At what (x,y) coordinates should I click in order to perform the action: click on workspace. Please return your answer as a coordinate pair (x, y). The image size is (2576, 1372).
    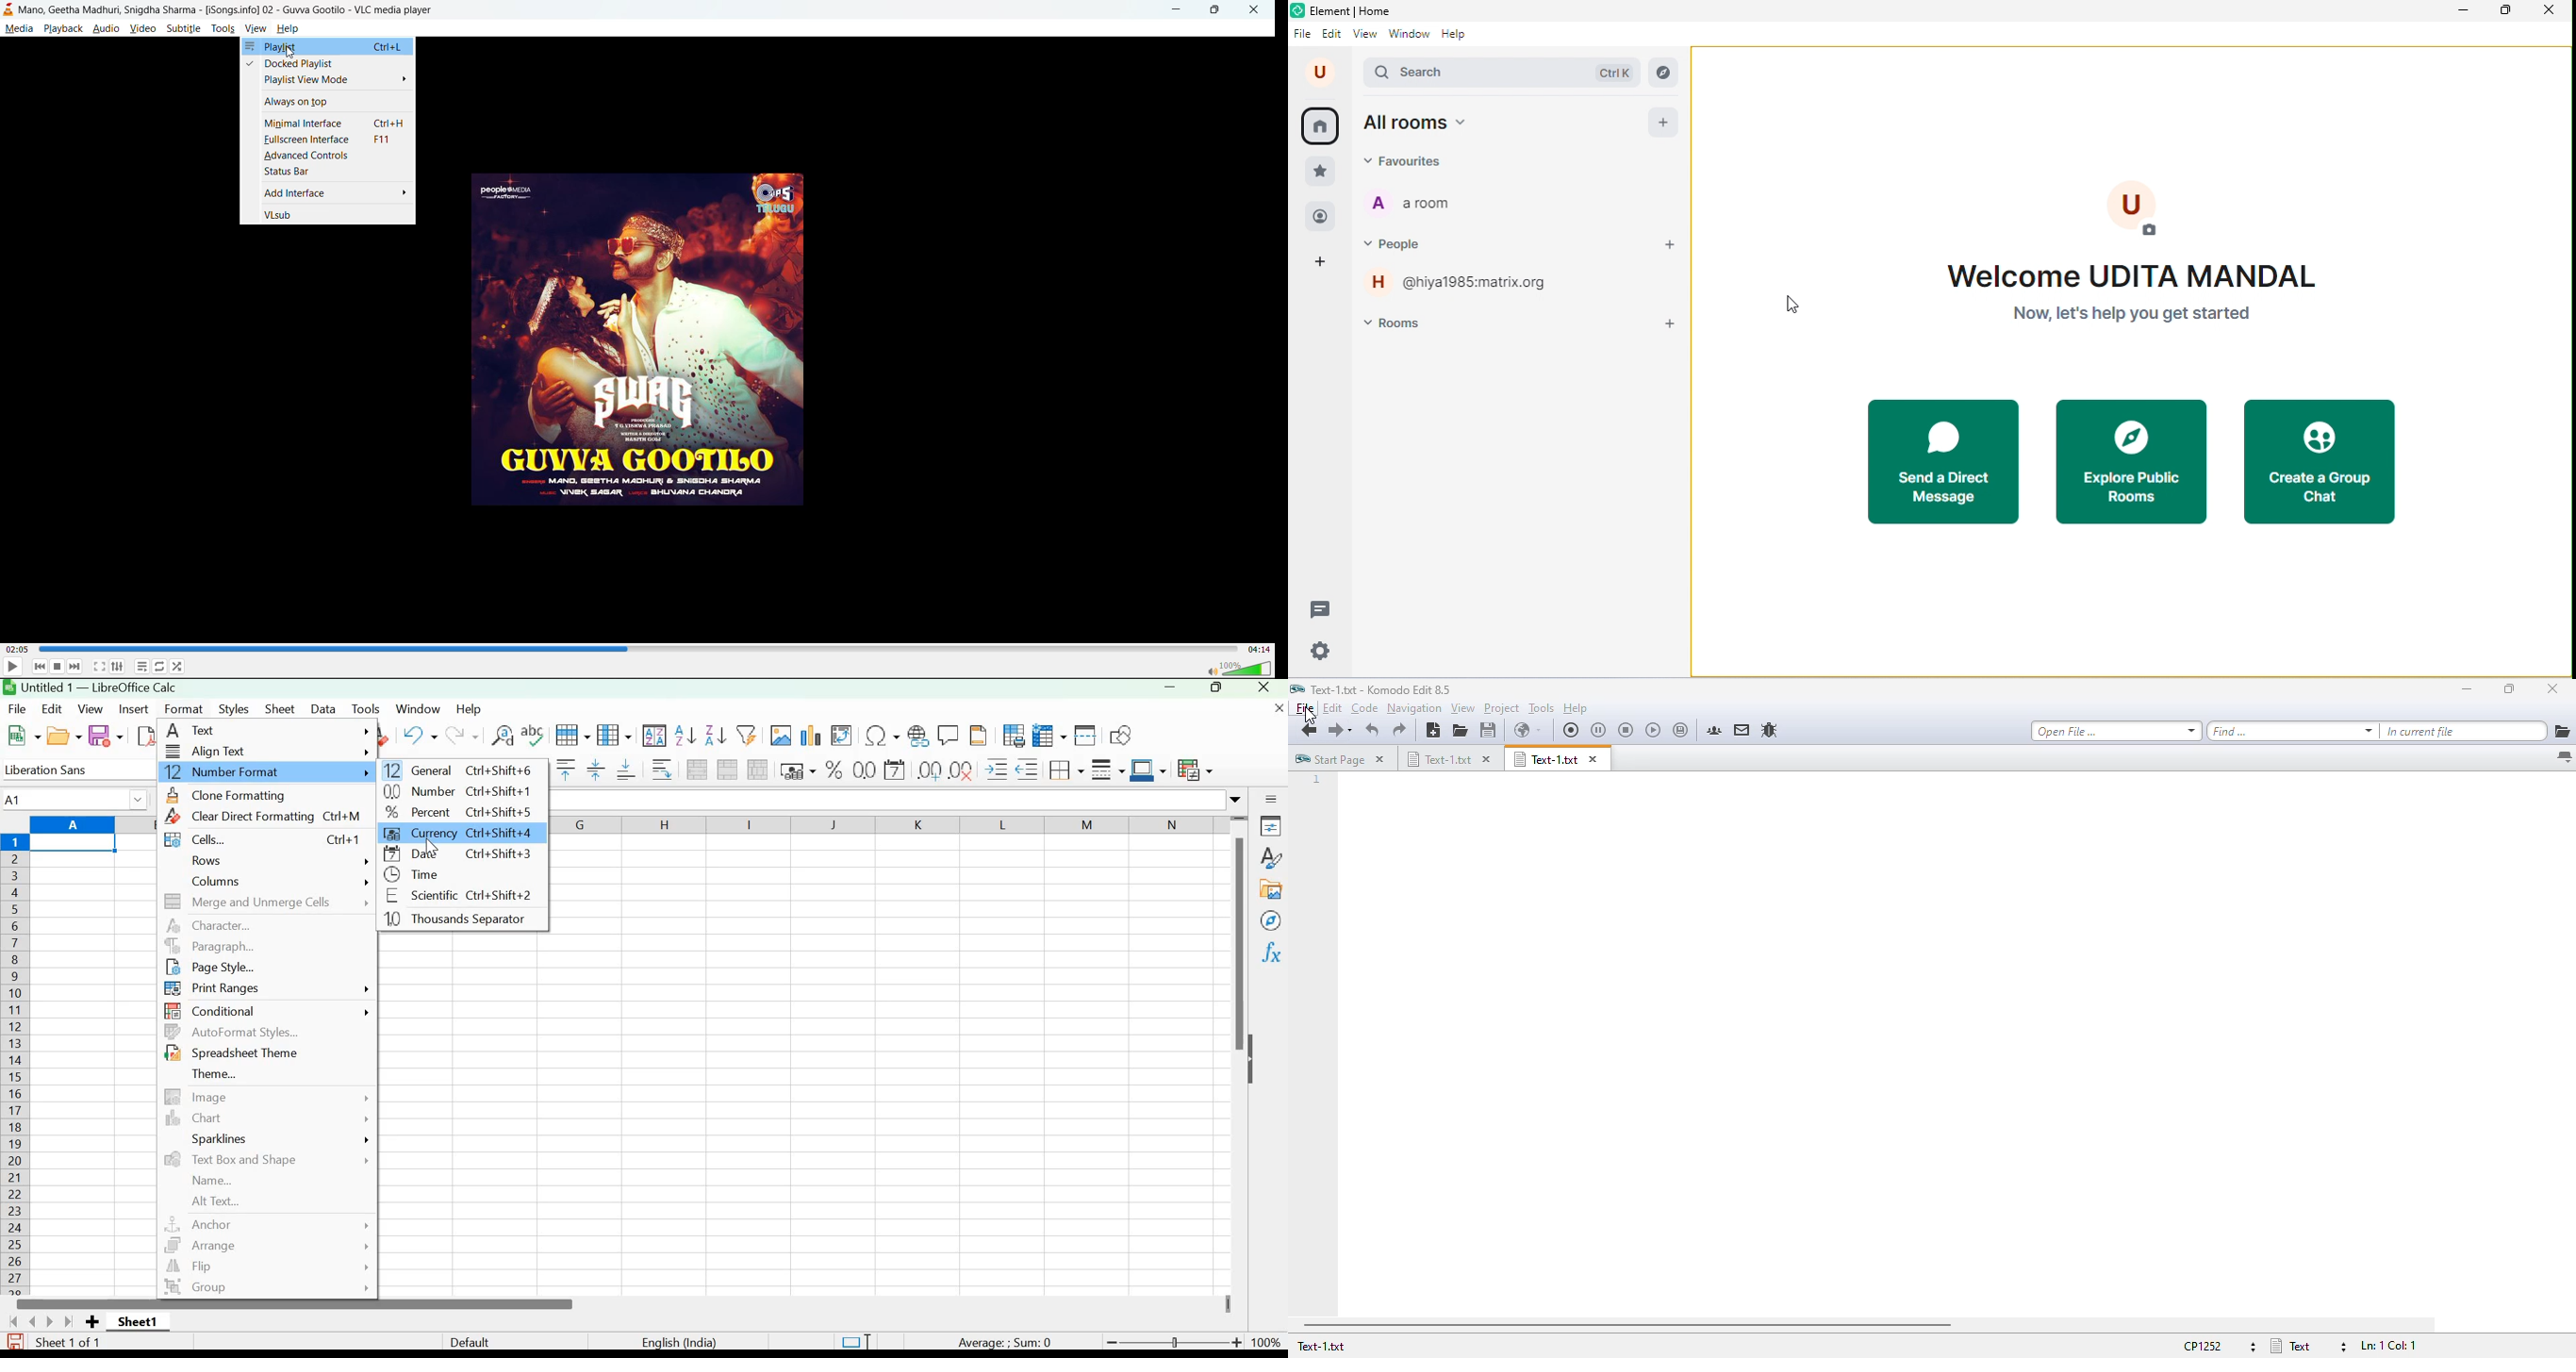
    Looking at the image, I should click on (94, 1057).